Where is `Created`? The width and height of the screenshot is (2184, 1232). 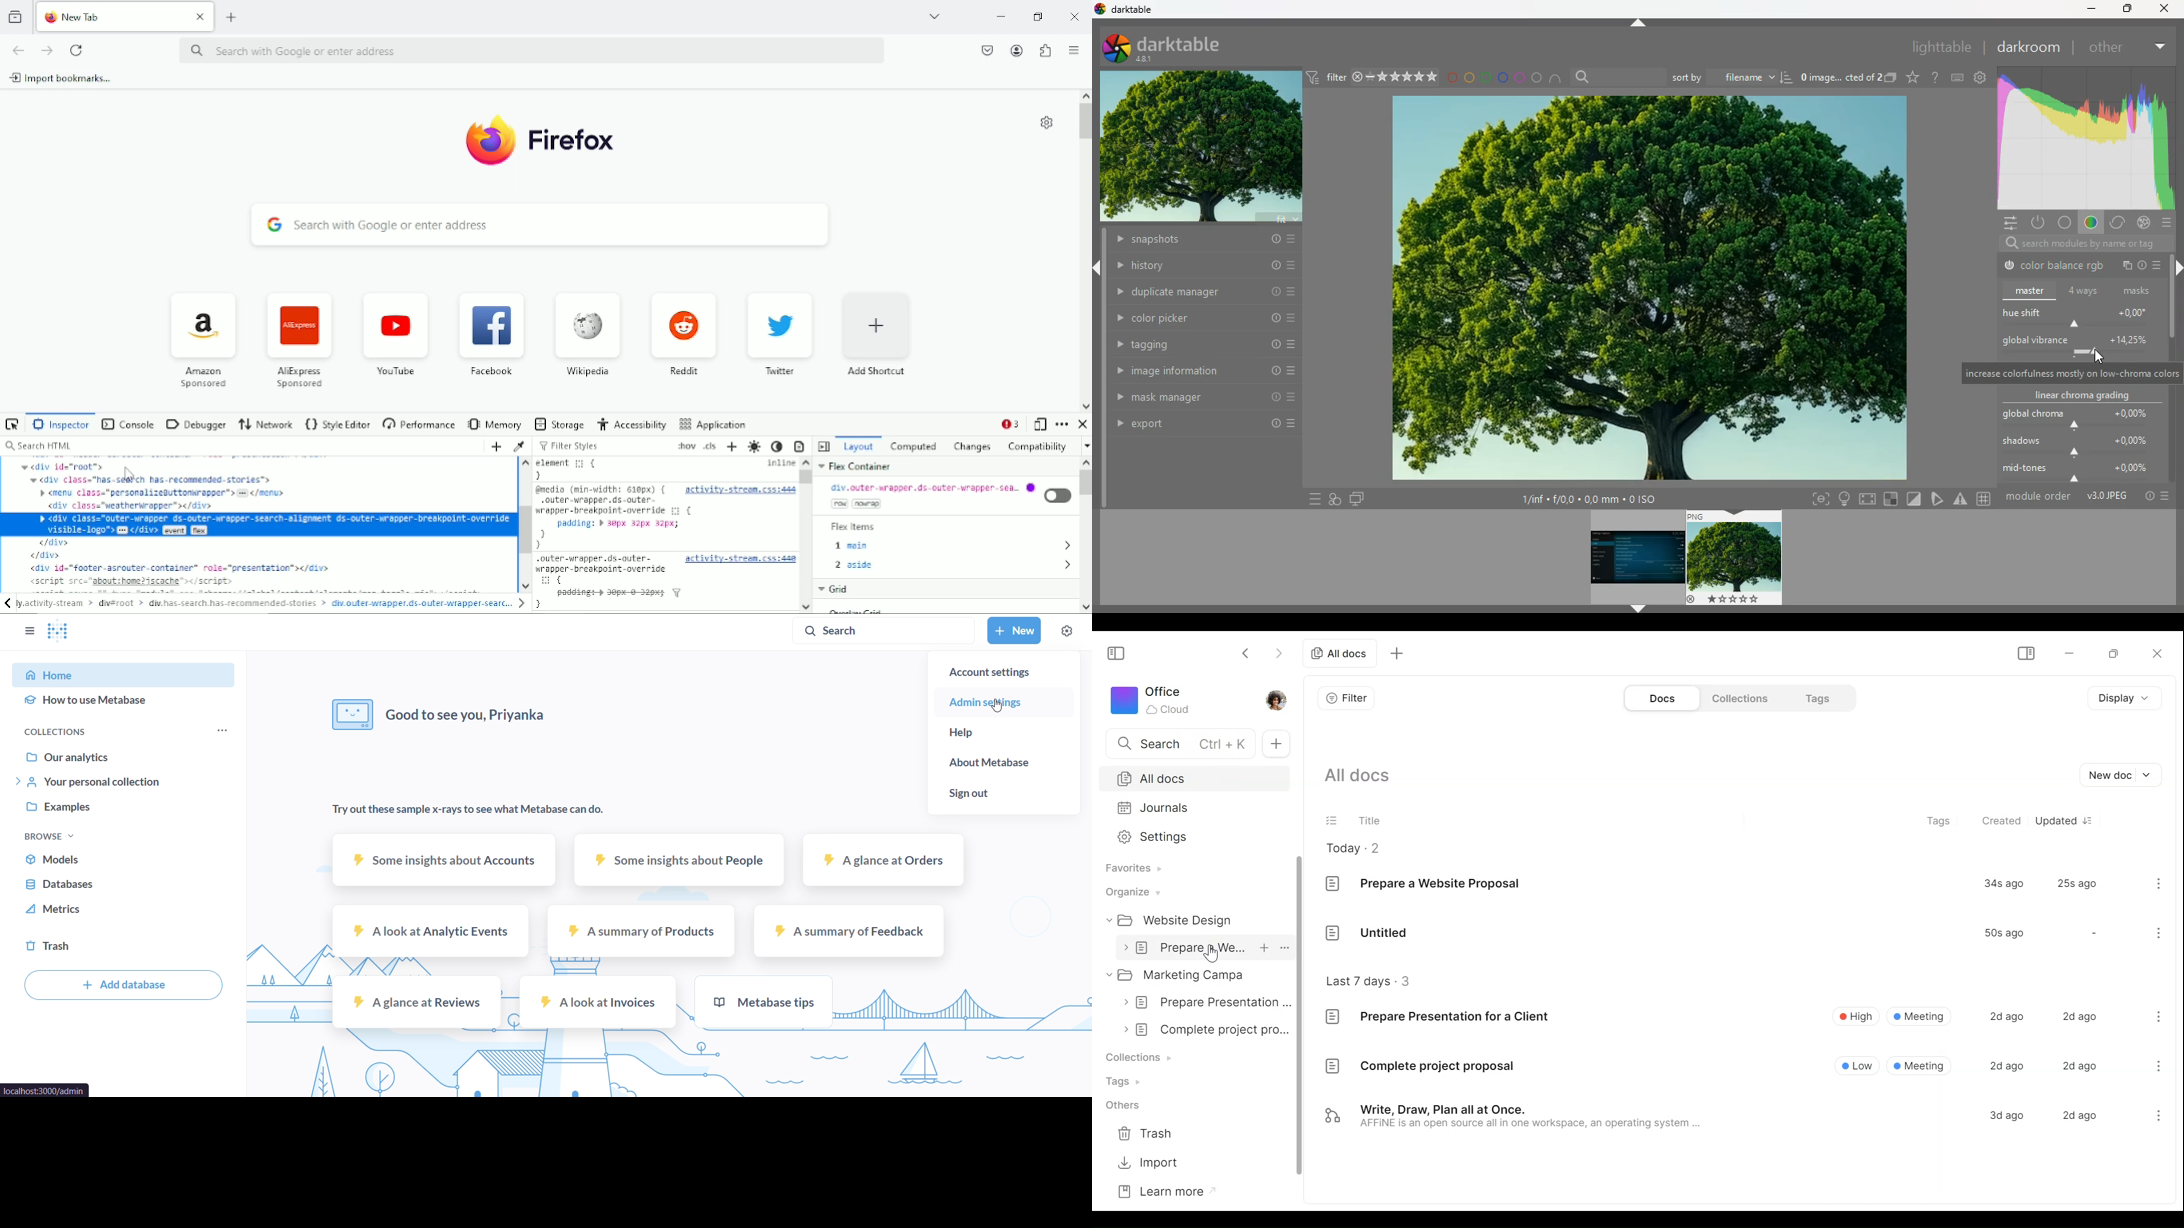
Created is located at coordinates (2000, 820).